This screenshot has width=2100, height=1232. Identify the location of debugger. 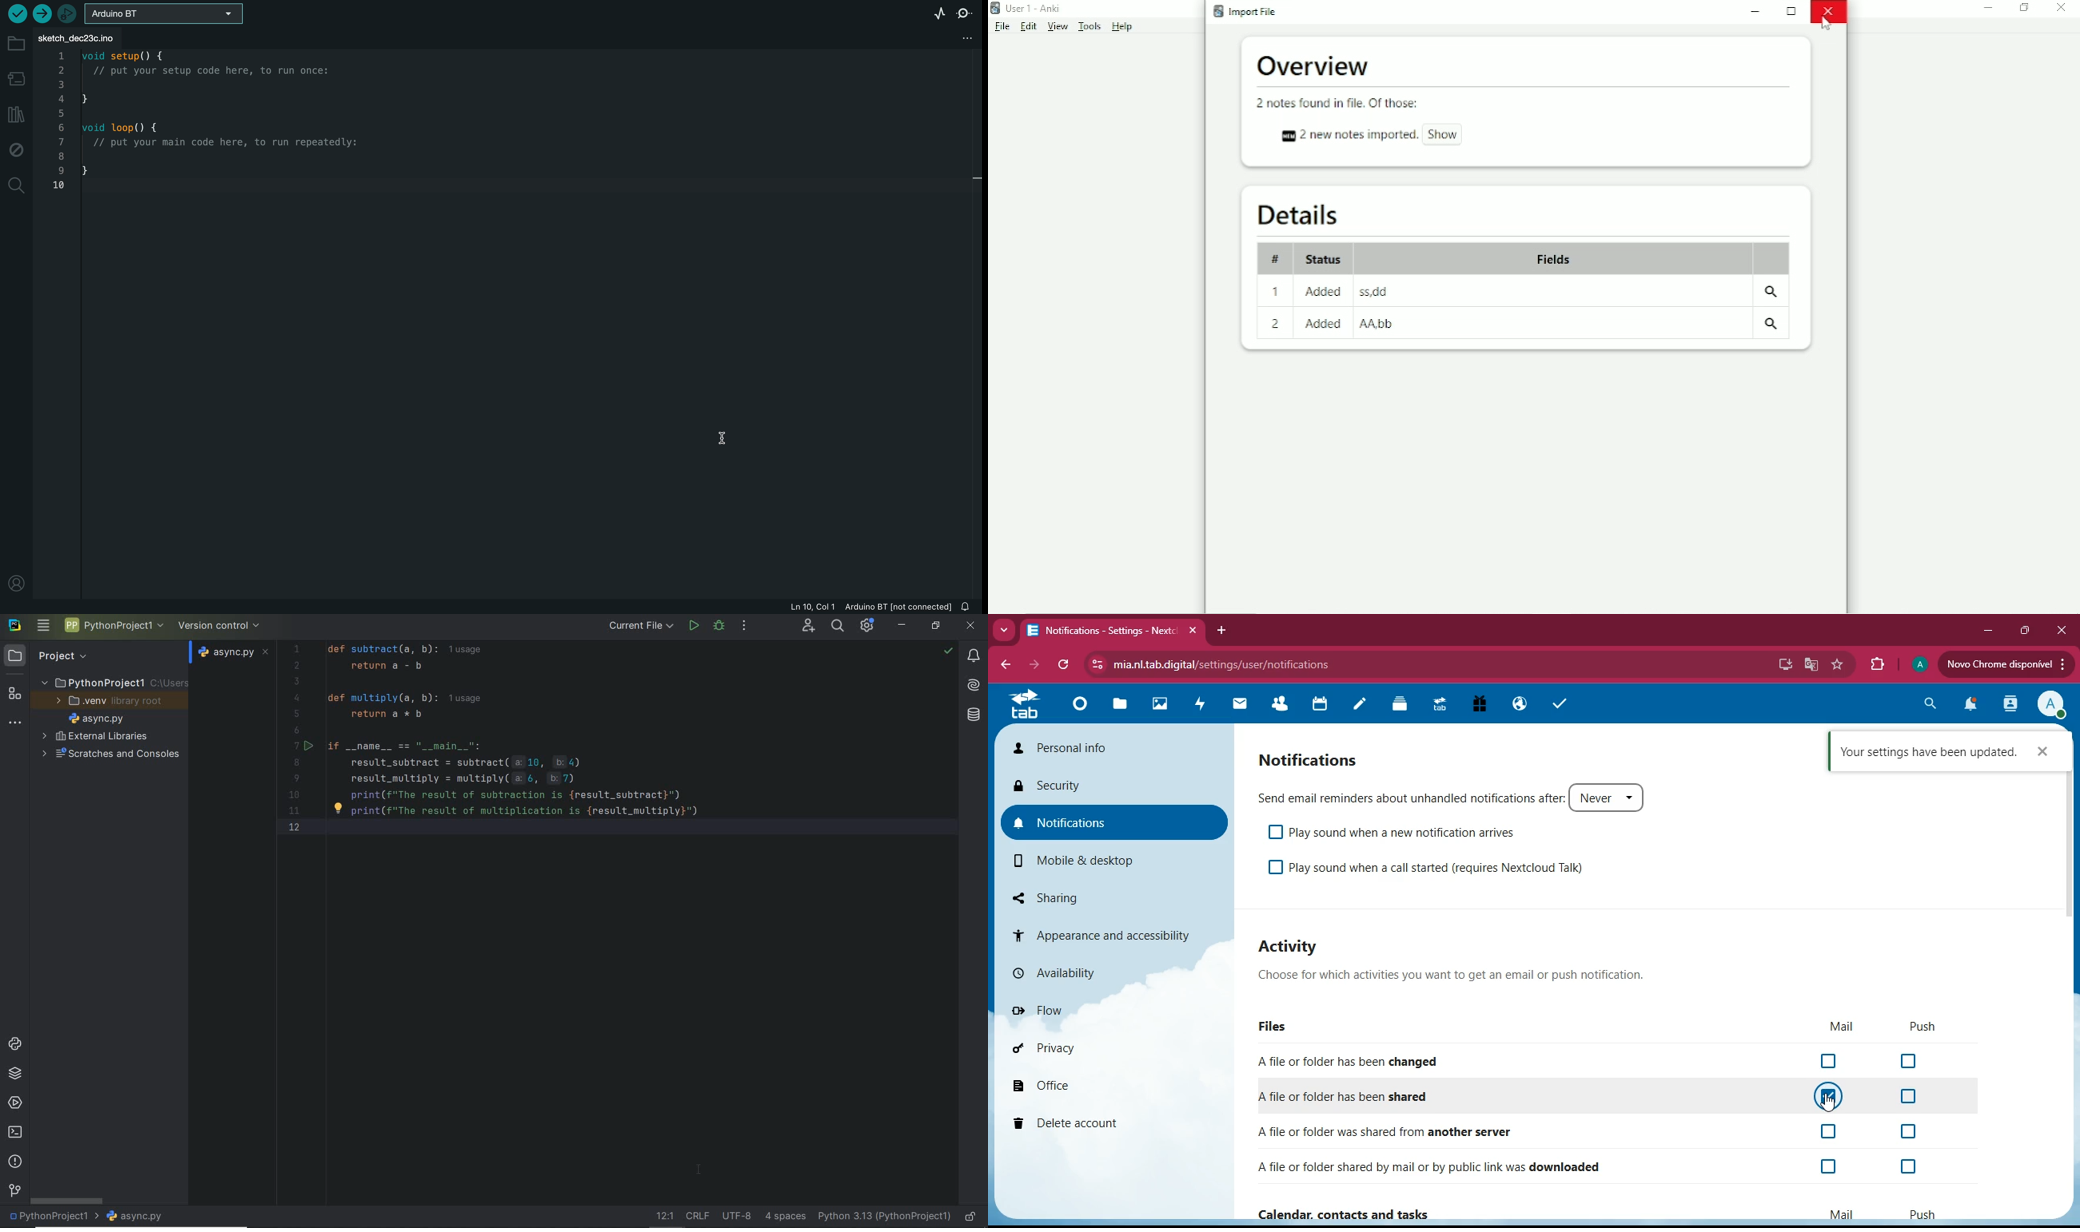
(68, 14).